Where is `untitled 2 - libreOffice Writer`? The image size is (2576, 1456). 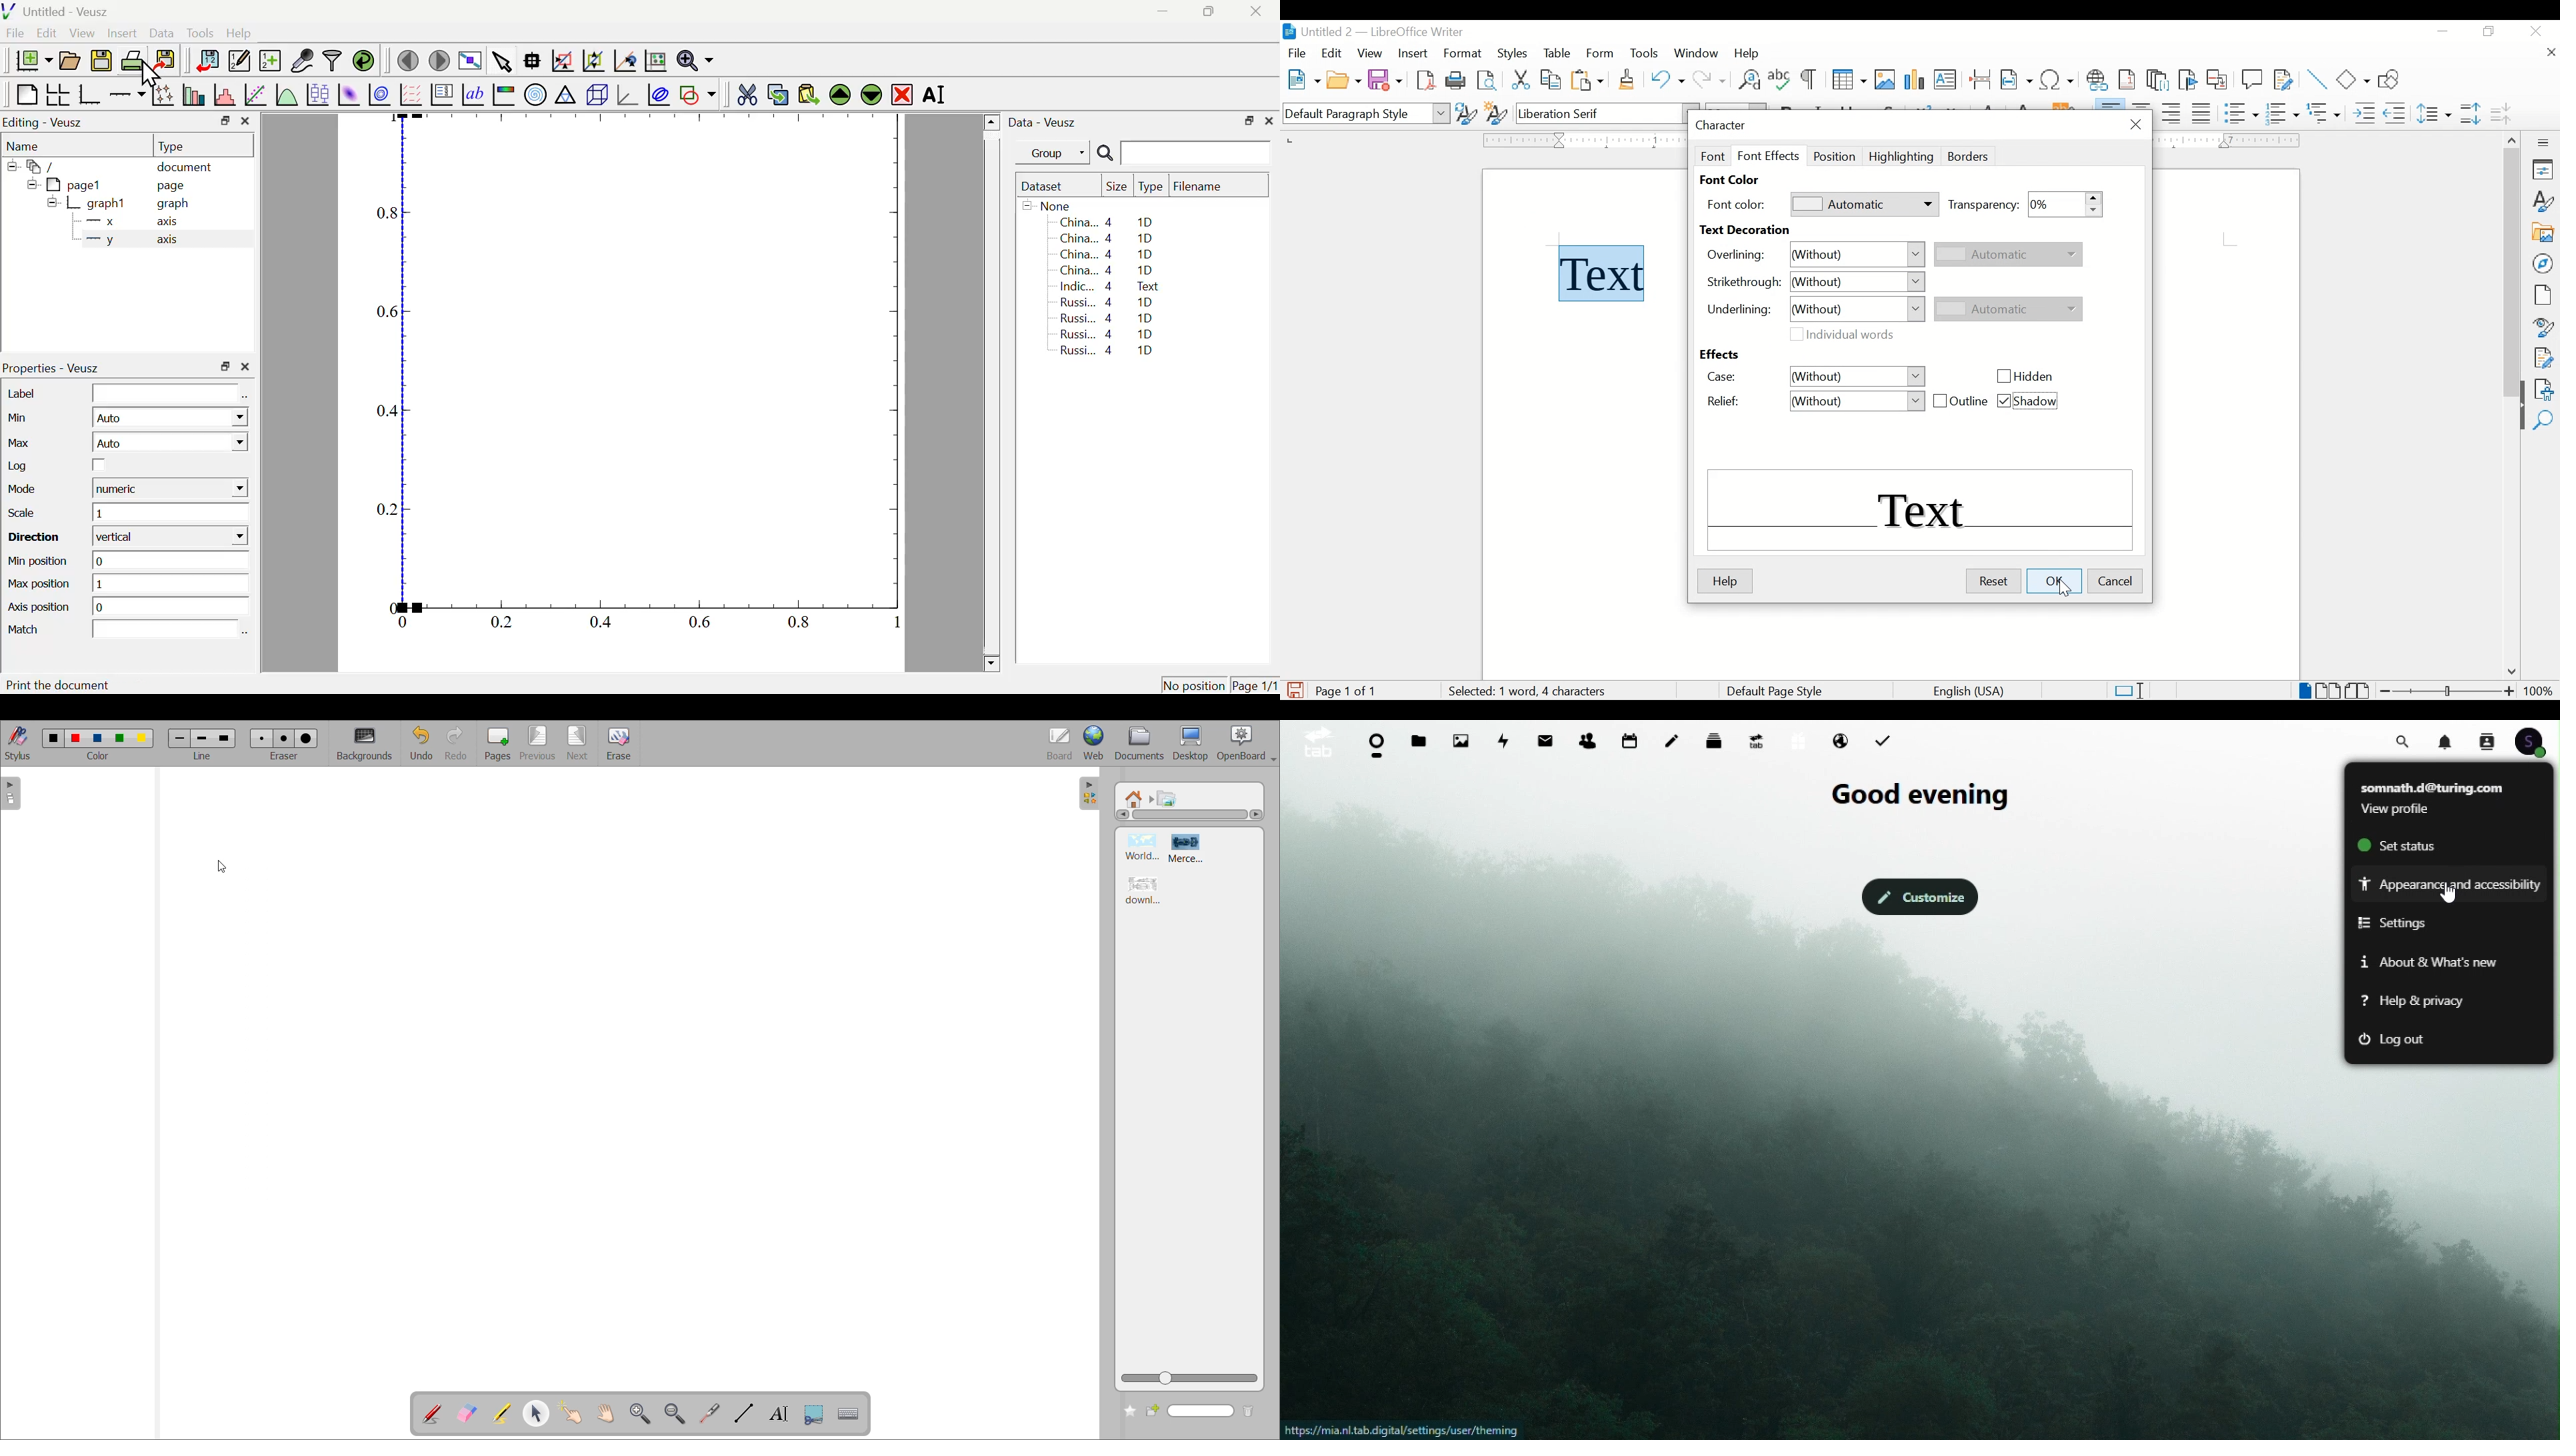
untitled 2 - libreOffice Writer is located at coordinates (1373, 34).